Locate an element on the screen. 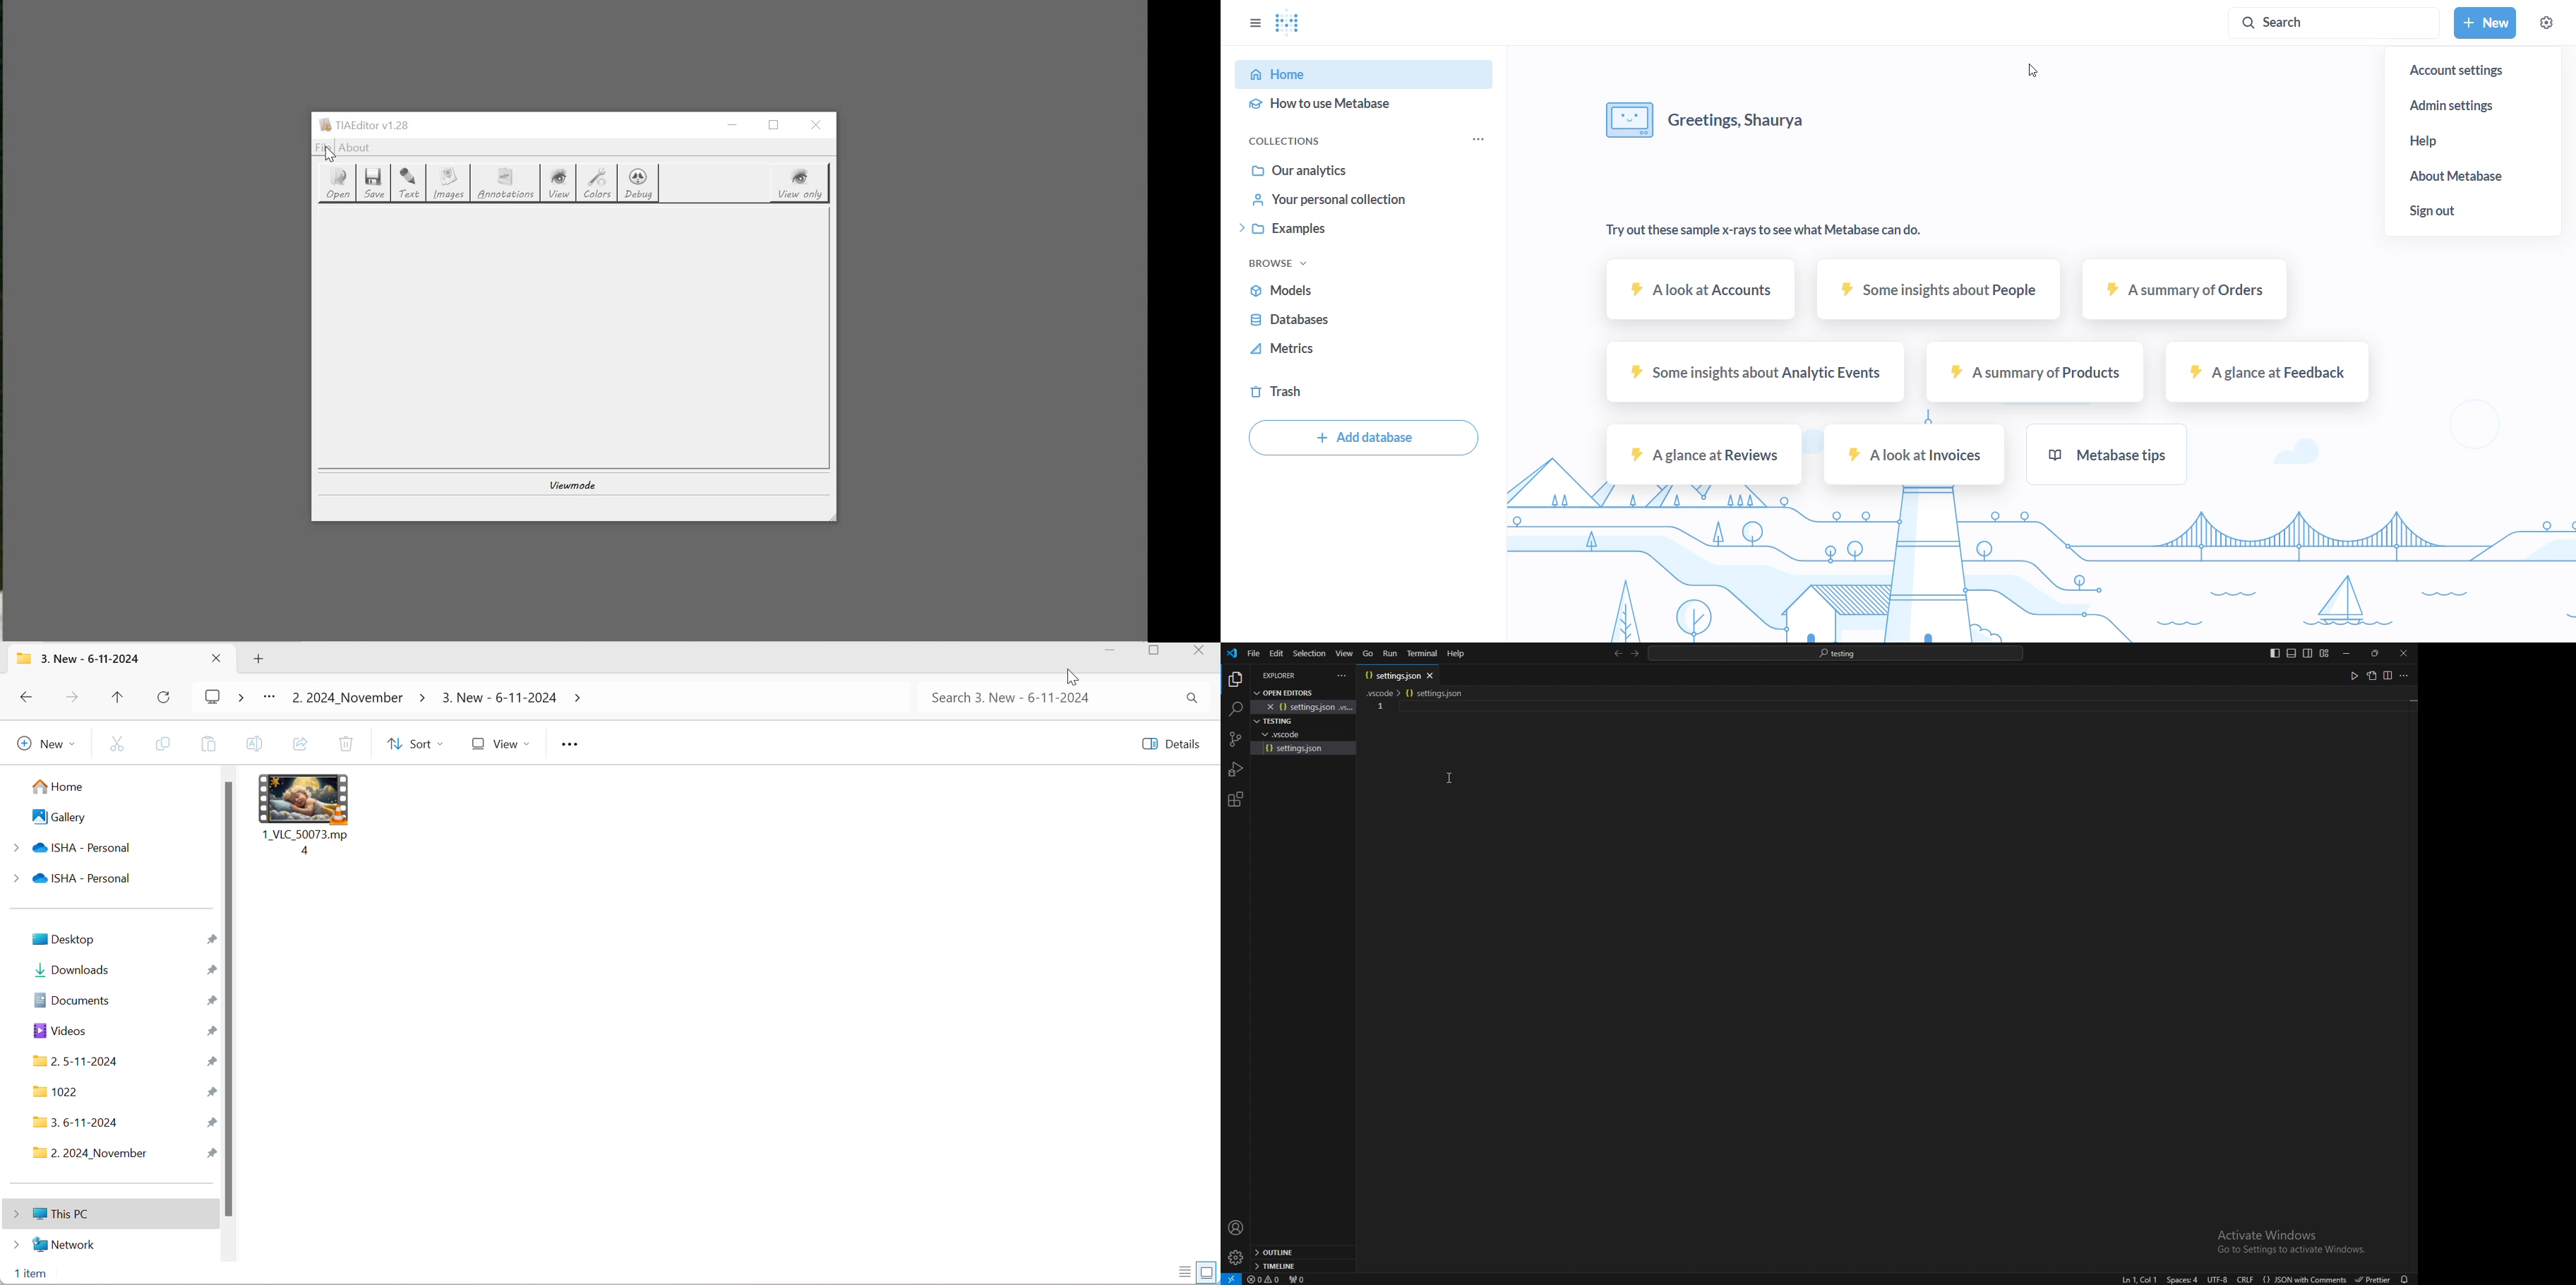 The width and height of the screenshot is (2576, 1288). Displays information about each item in the window is located at coordinates (1186, 1272).